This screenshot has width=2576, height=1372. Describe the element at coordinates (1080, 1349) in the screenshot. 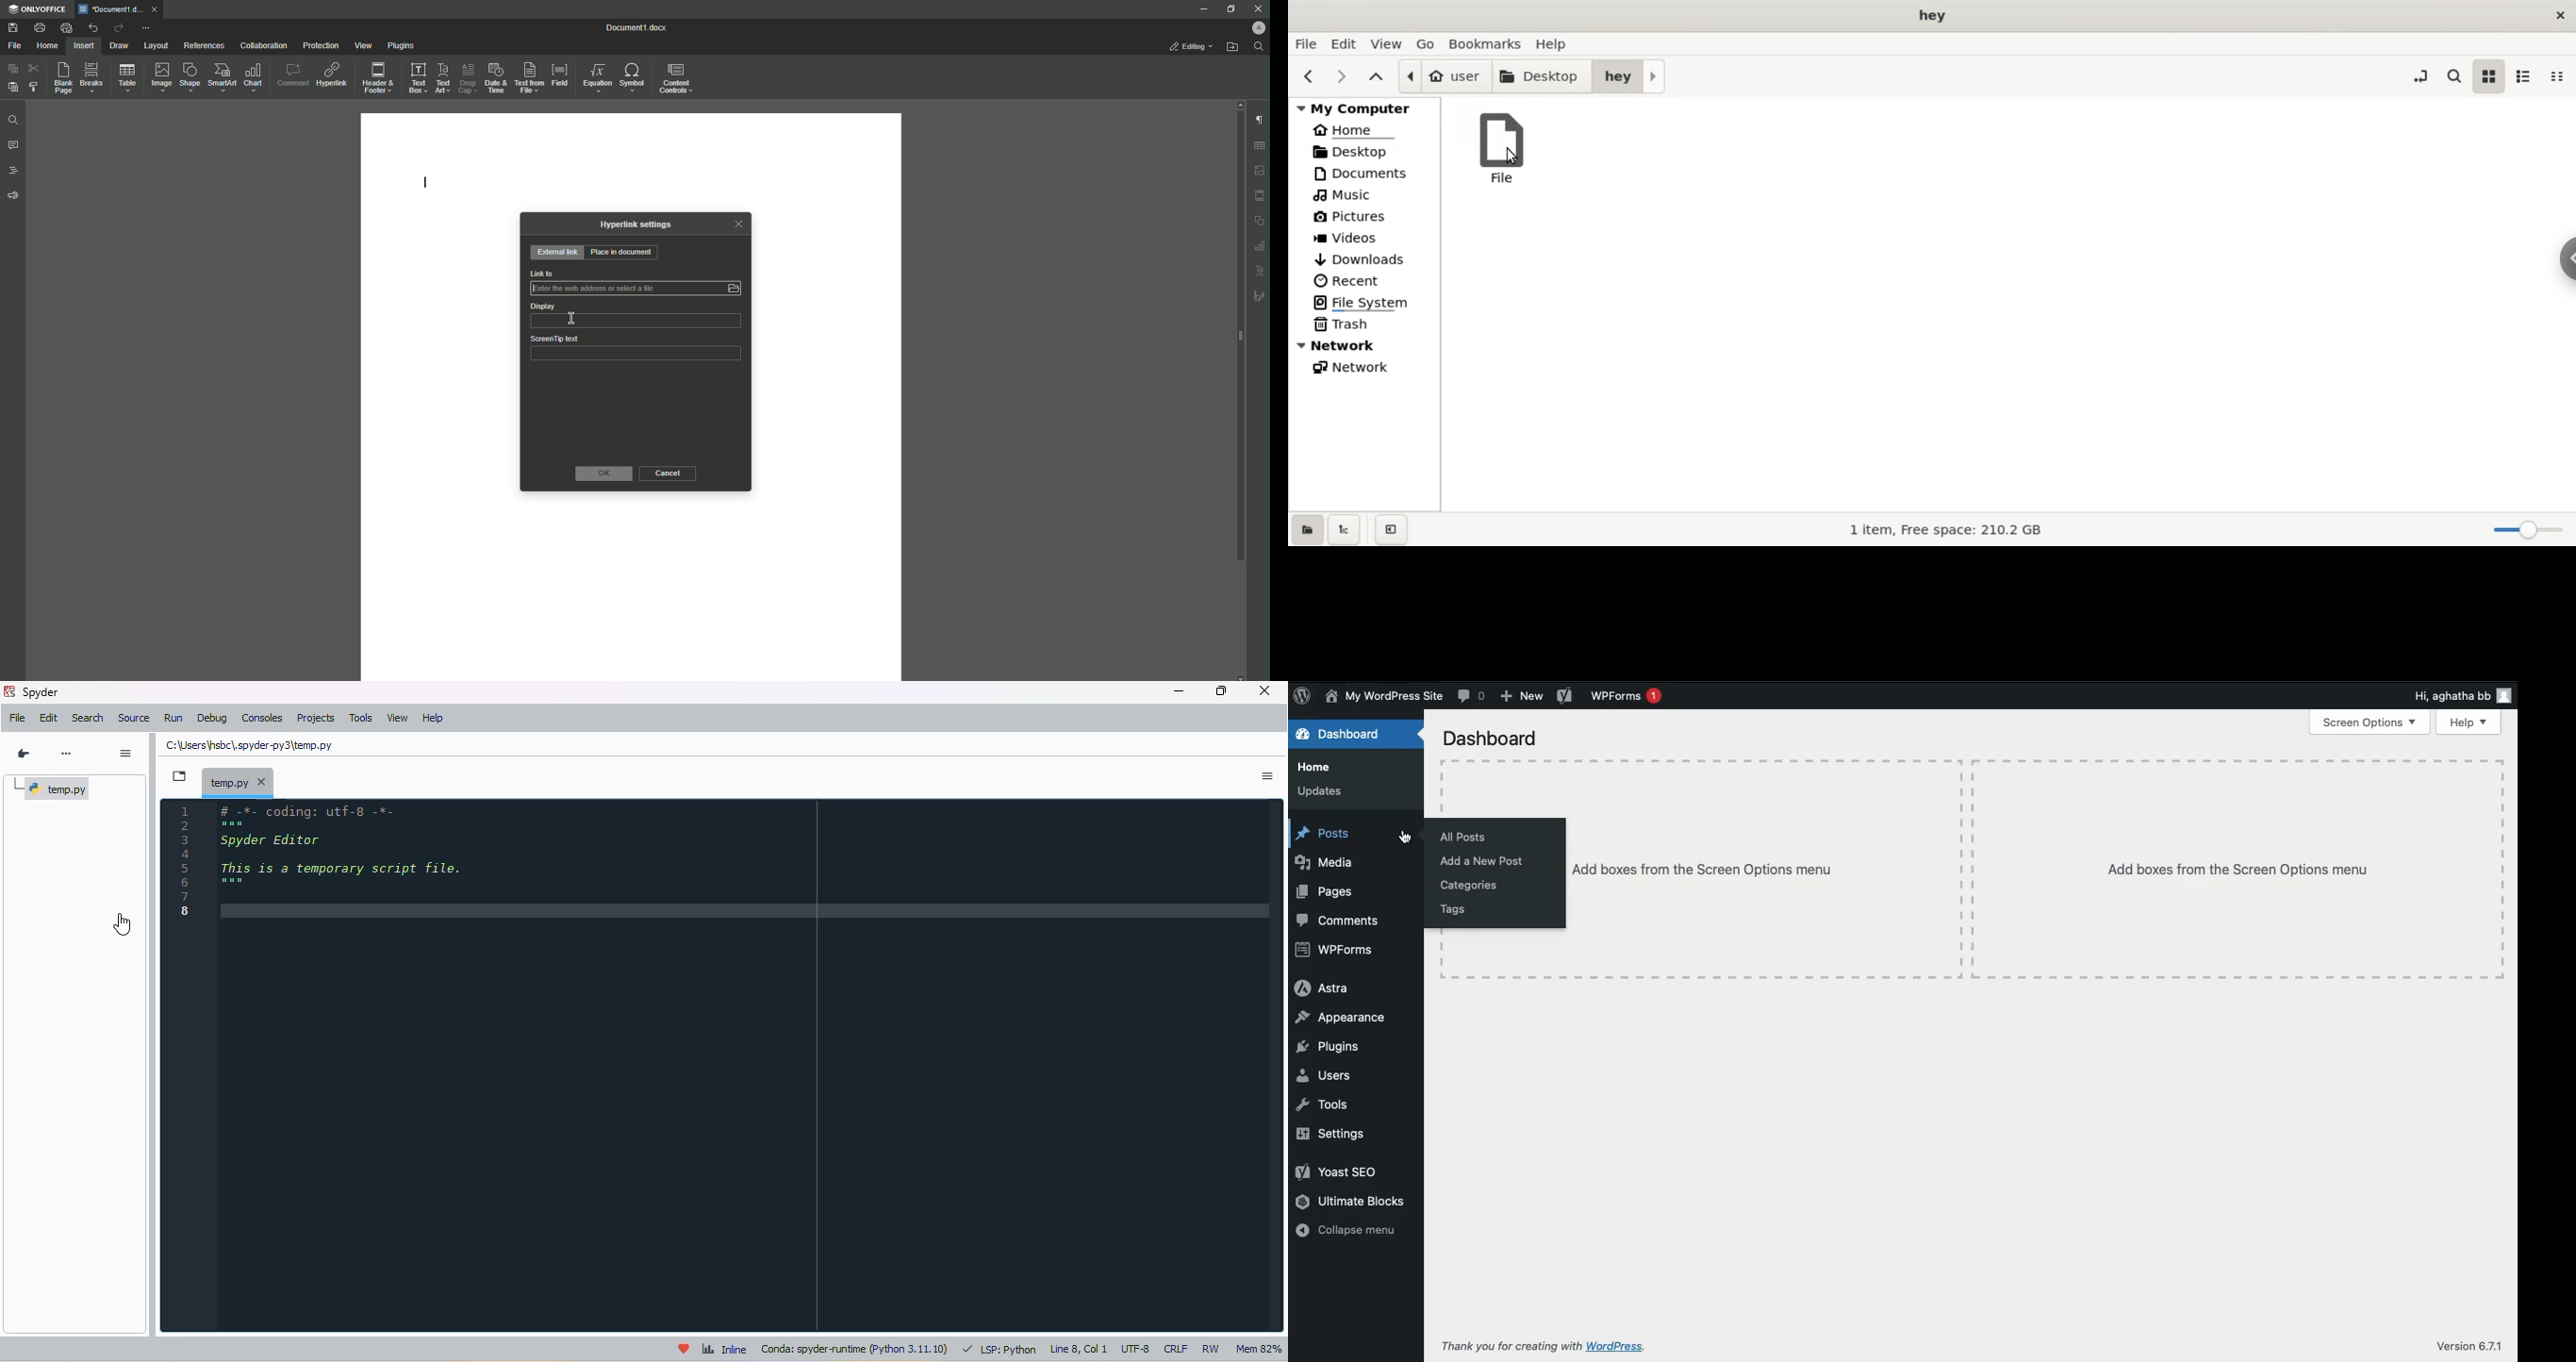

I see `line 8, col 1` at that location.